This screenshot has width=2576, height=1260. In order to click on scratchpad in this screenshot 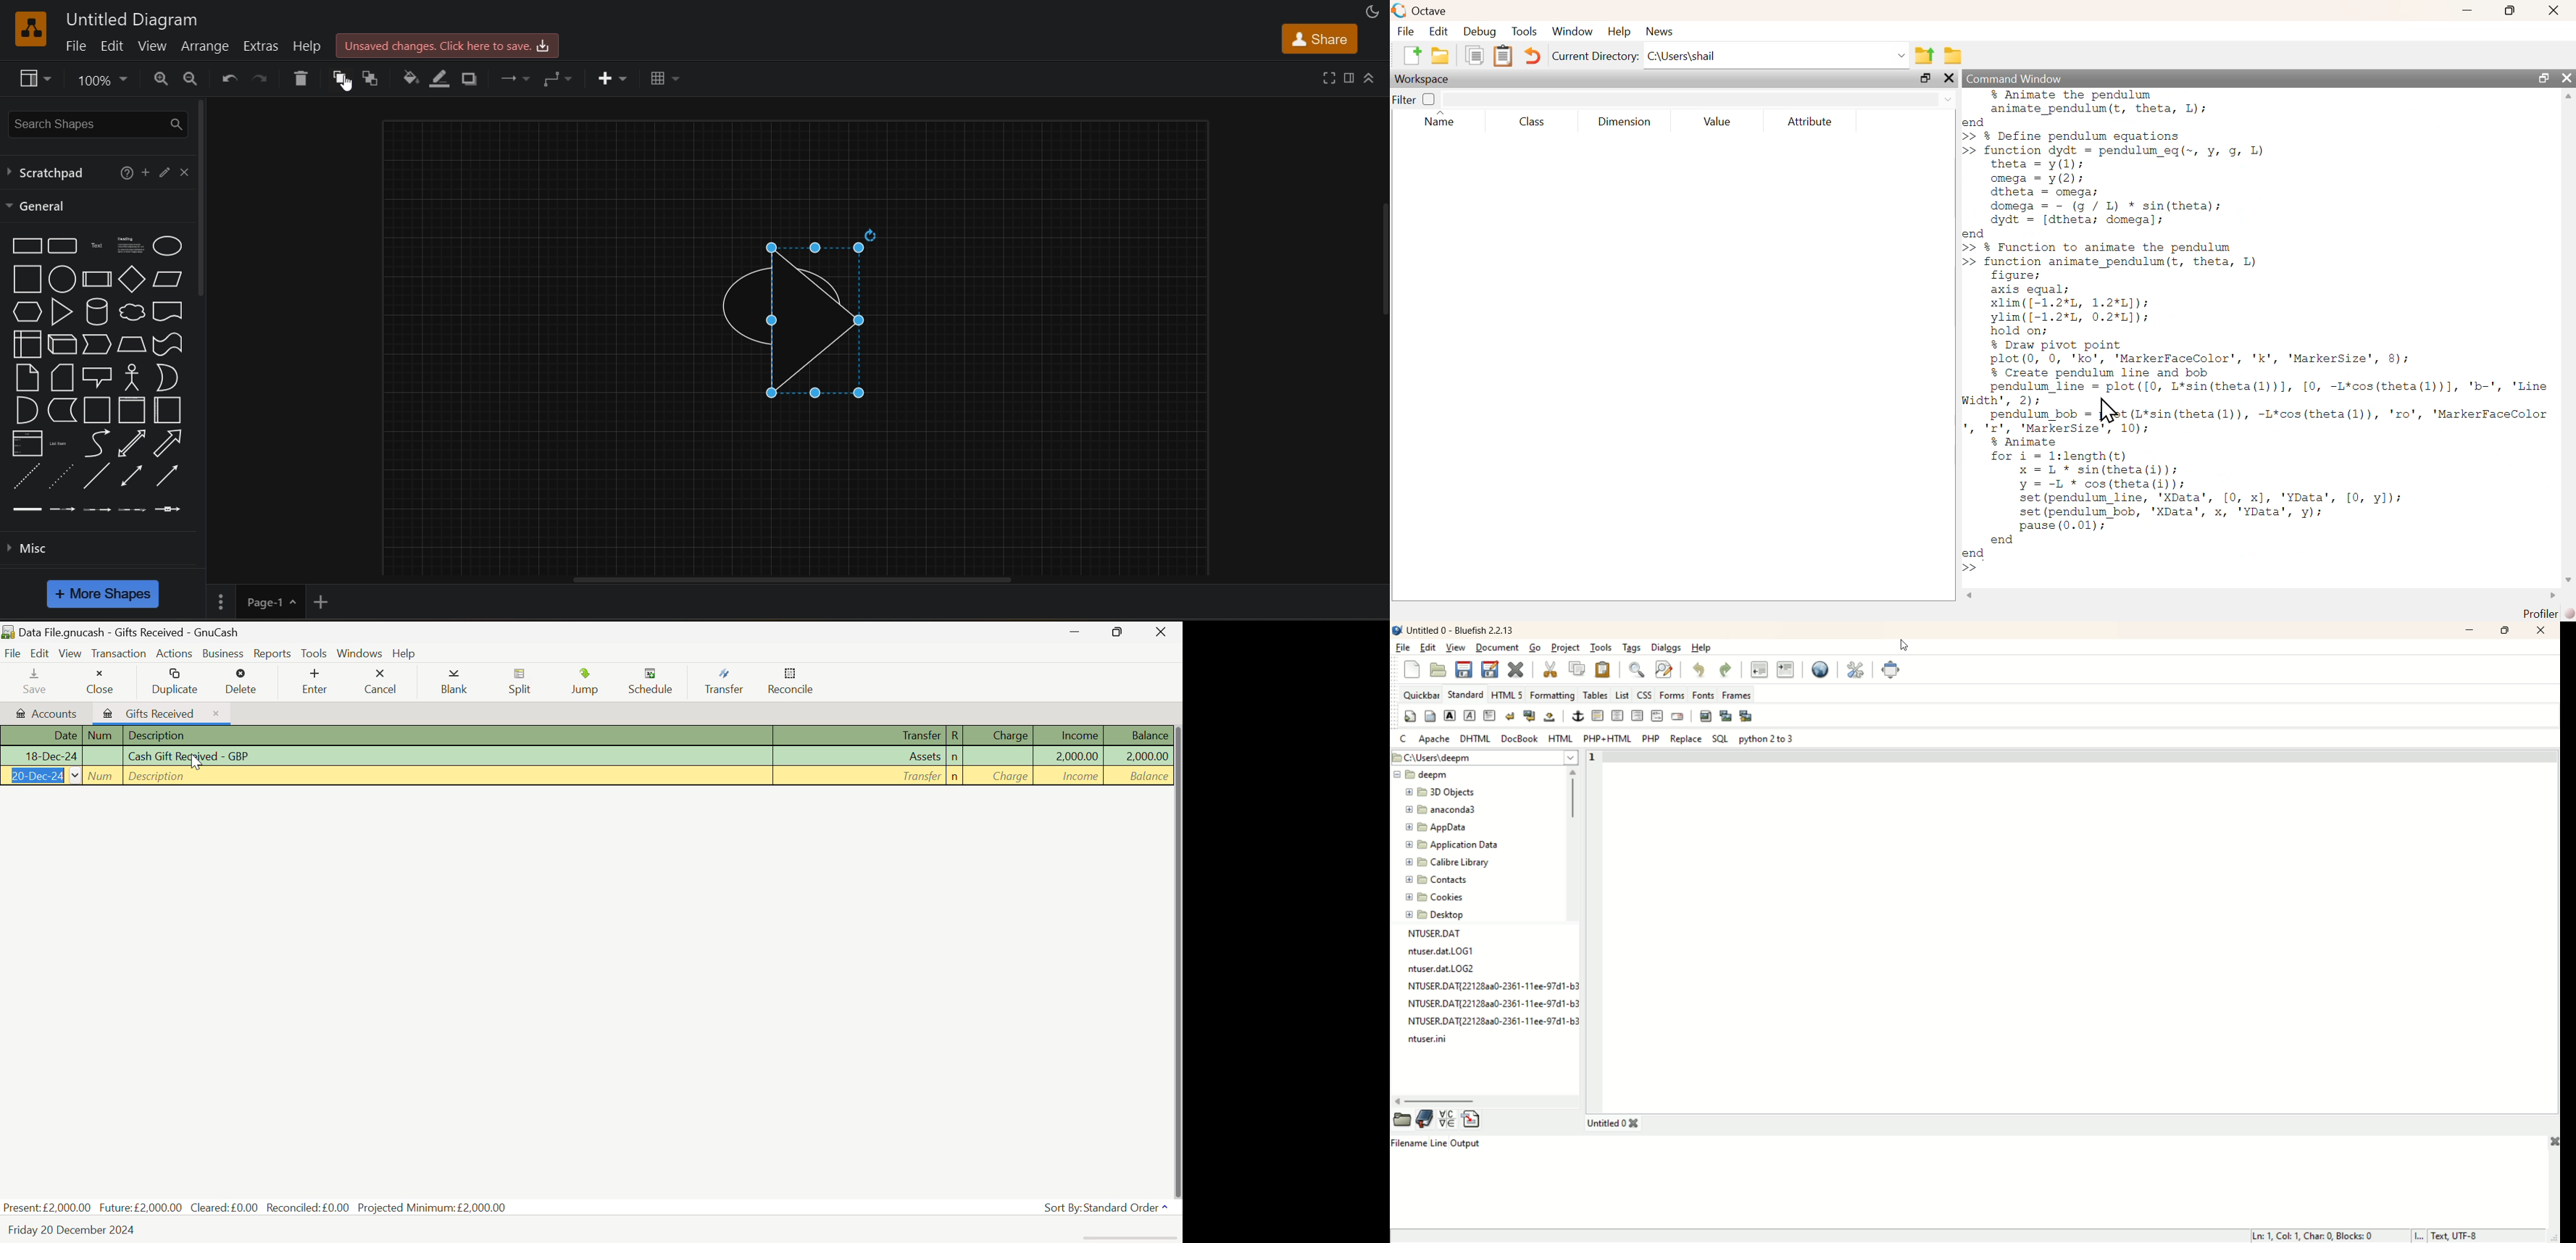, I will do `click(51, 171)`.